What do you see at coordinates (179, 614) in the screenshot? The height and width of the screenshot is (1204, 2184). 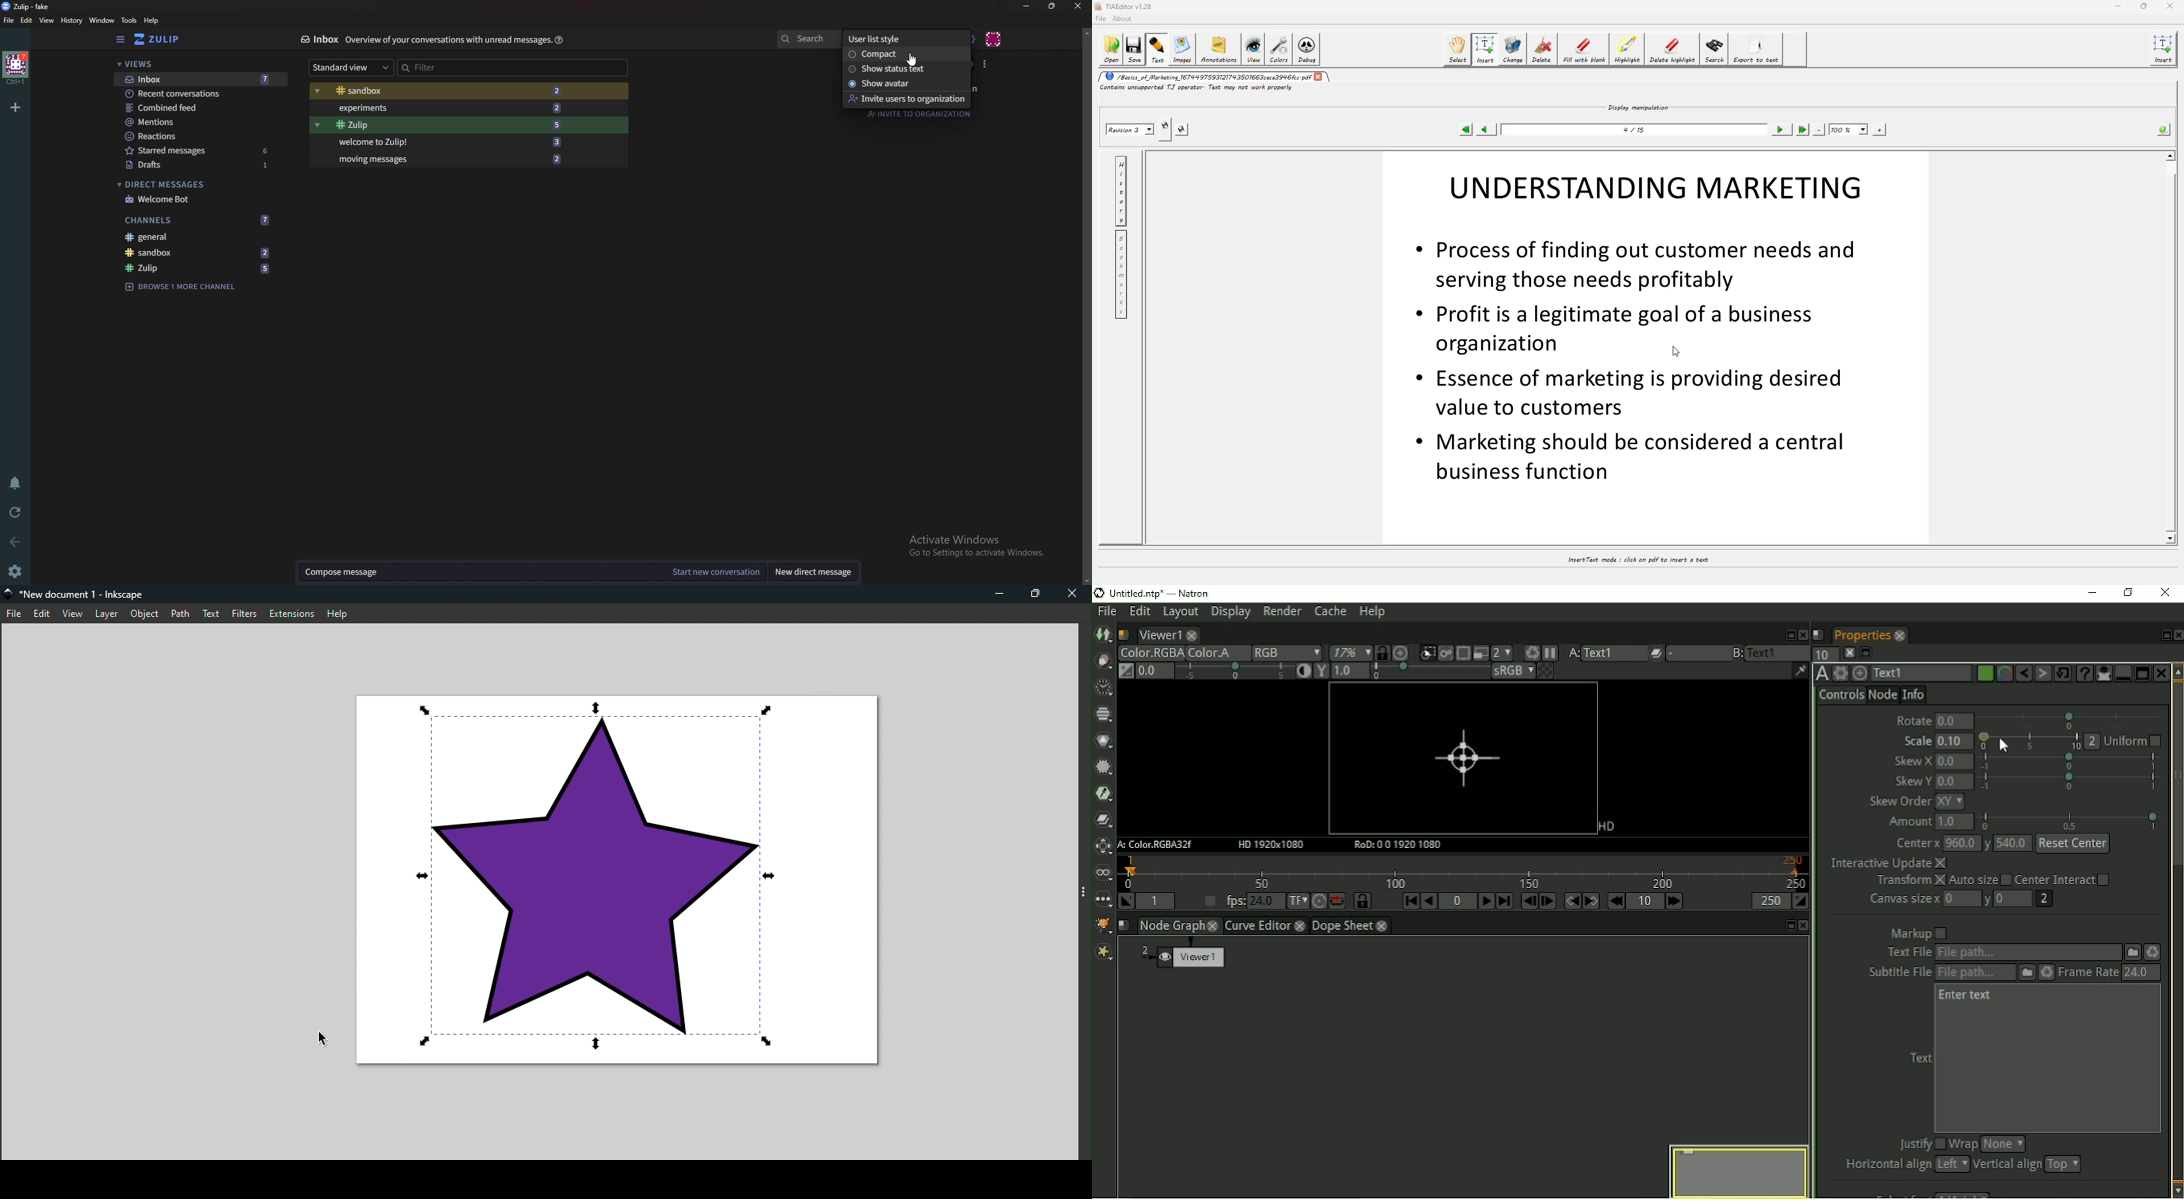 I see `Path` at bounding box center [179, 614].